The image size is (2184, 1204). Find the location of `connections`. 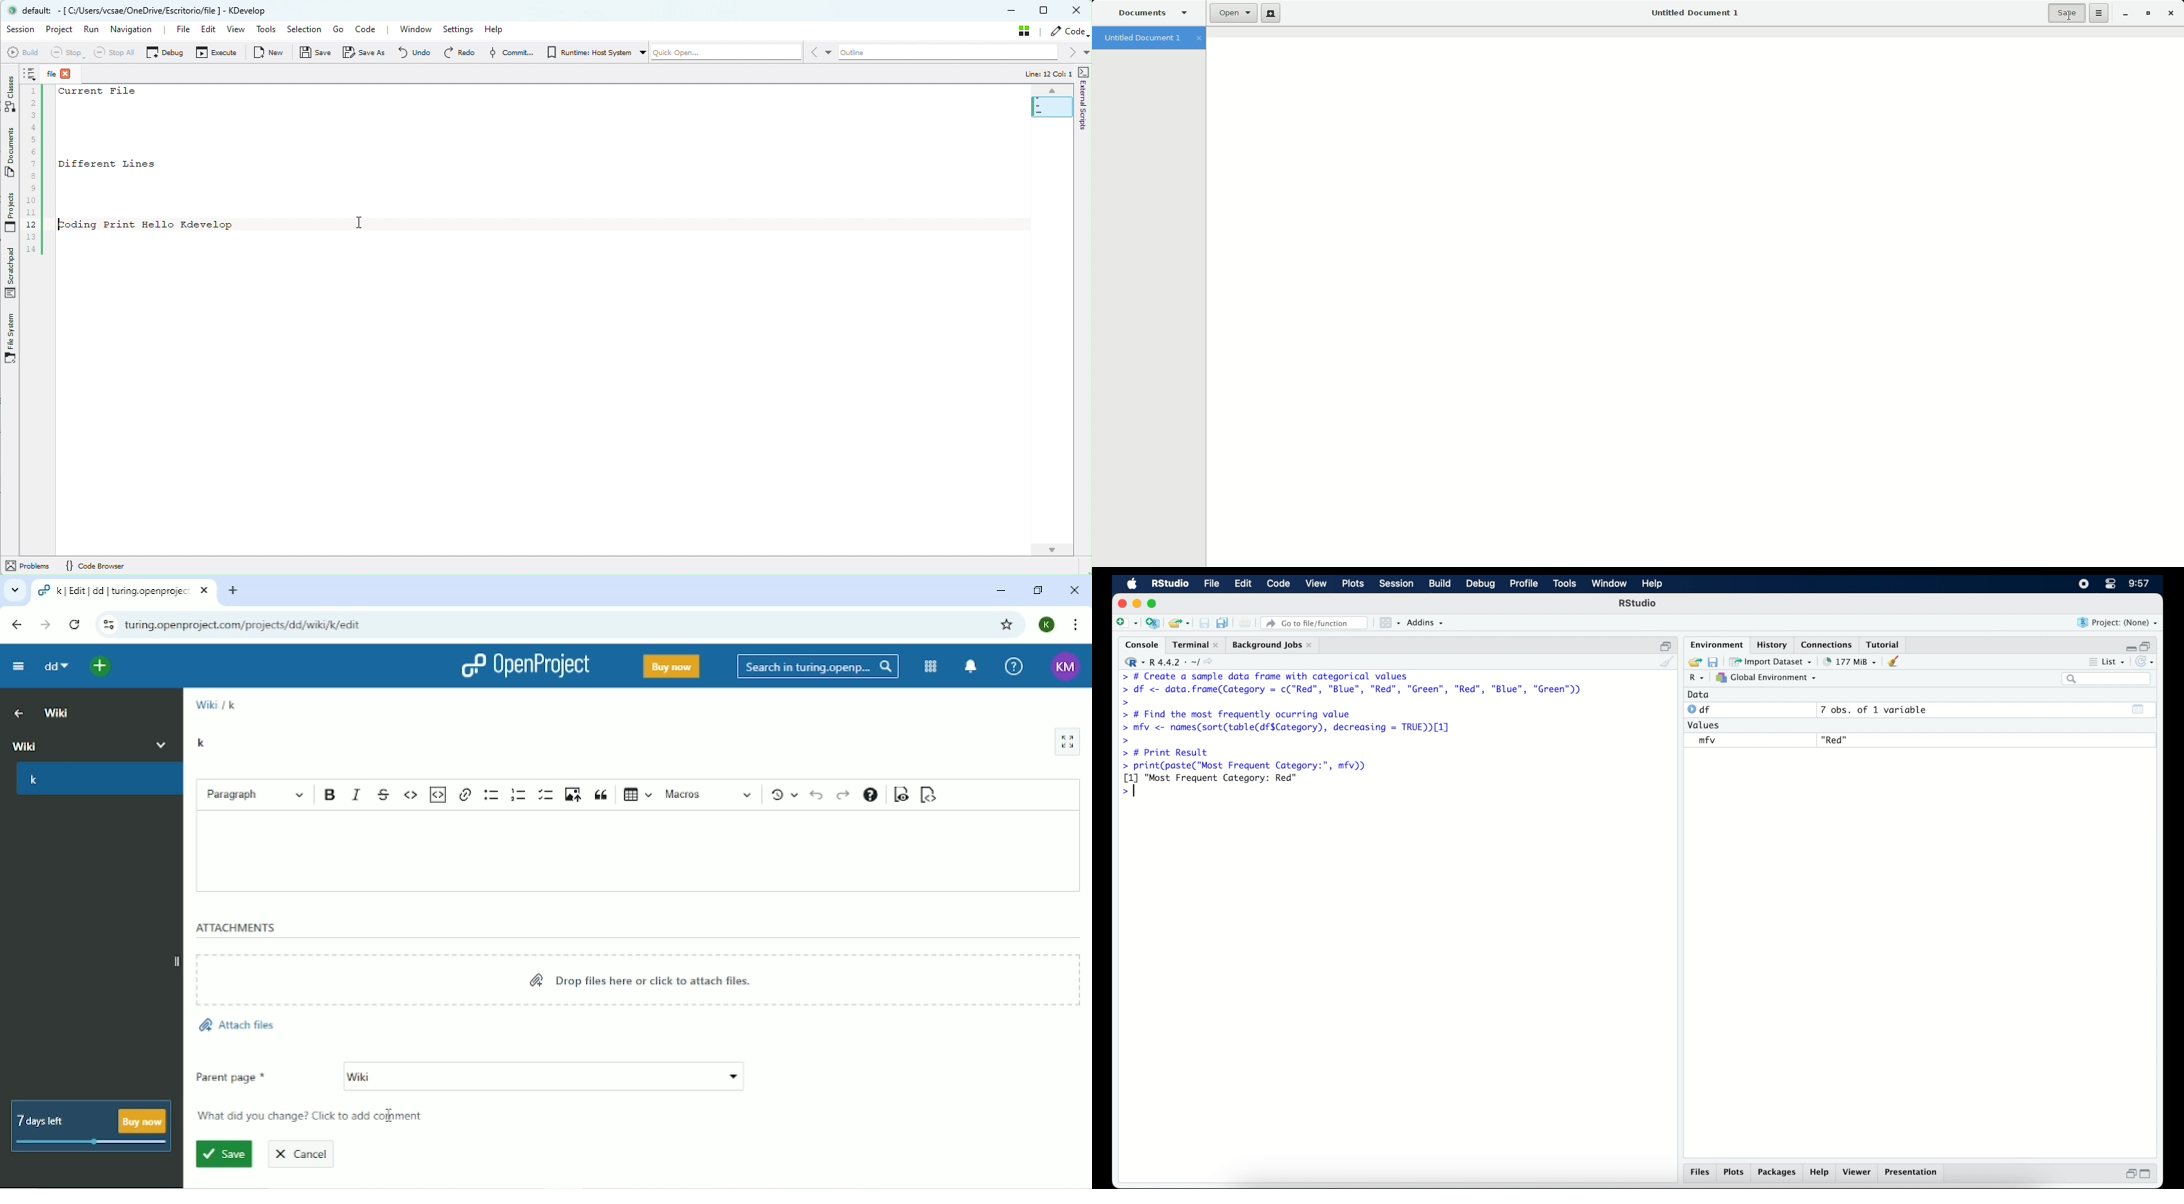

connections is located at coordinates (1828, 644).